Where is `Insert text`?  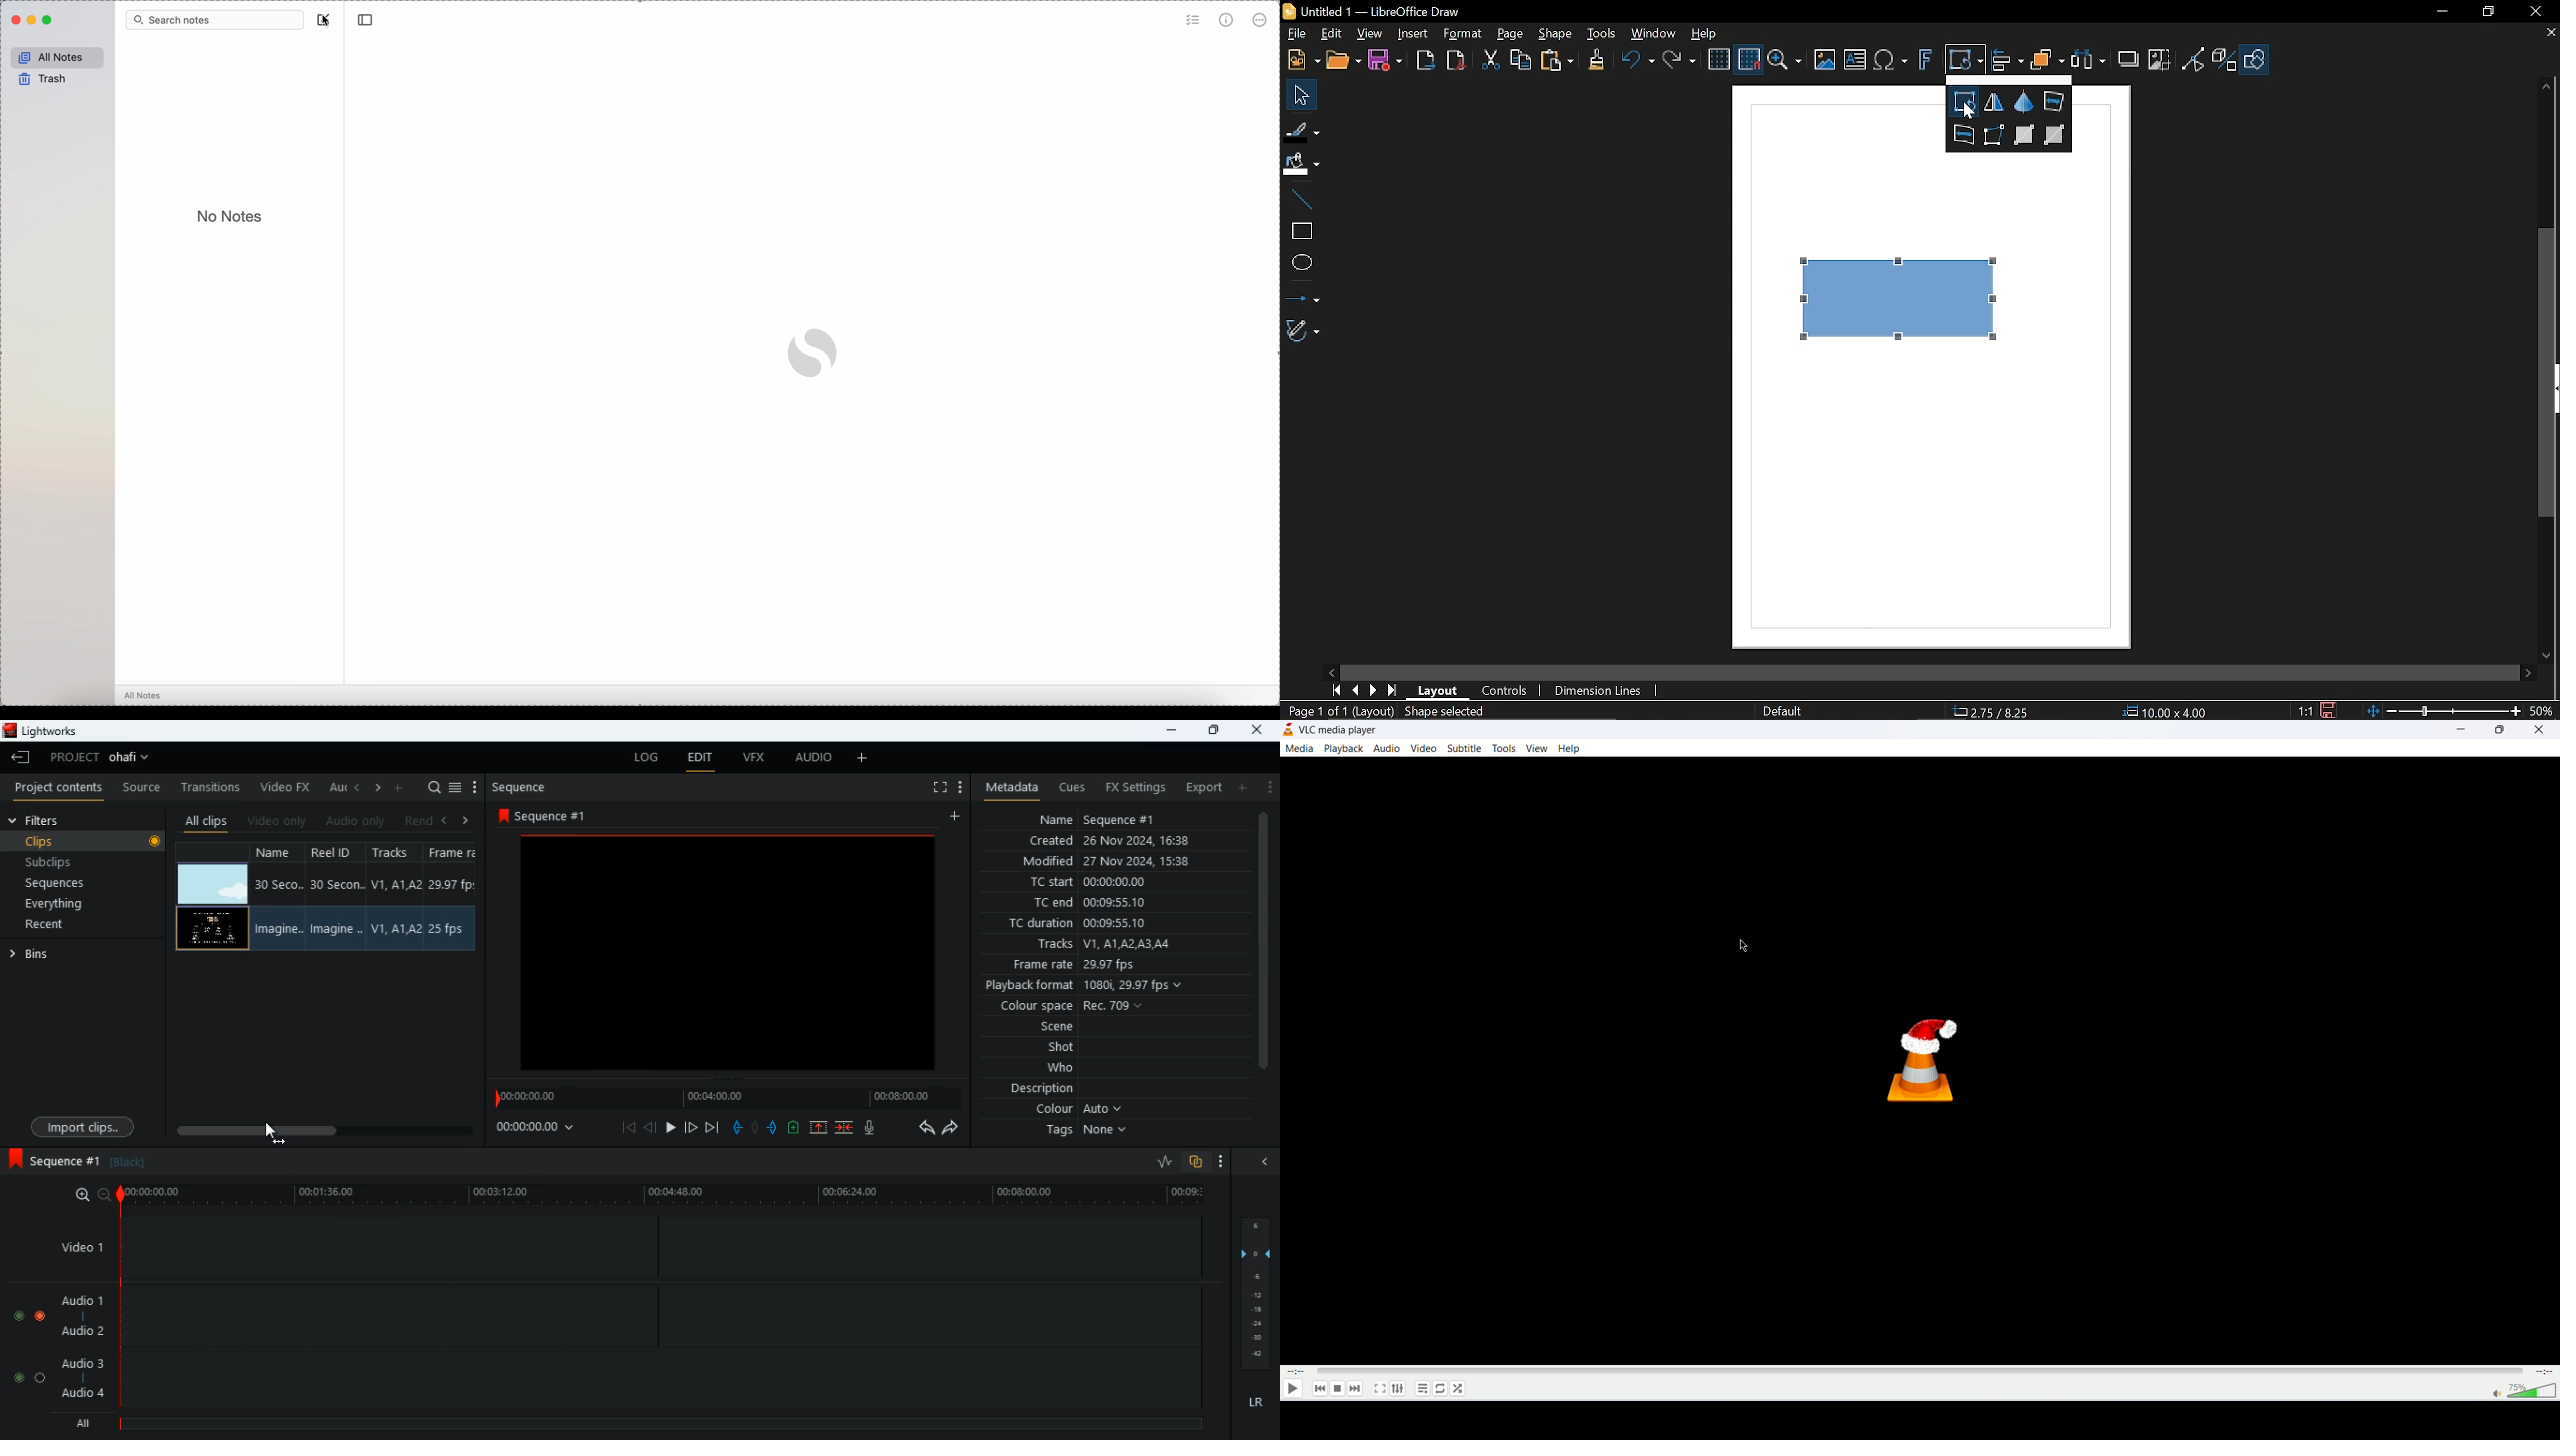
Insert text is located at coordinates (1856, 61).